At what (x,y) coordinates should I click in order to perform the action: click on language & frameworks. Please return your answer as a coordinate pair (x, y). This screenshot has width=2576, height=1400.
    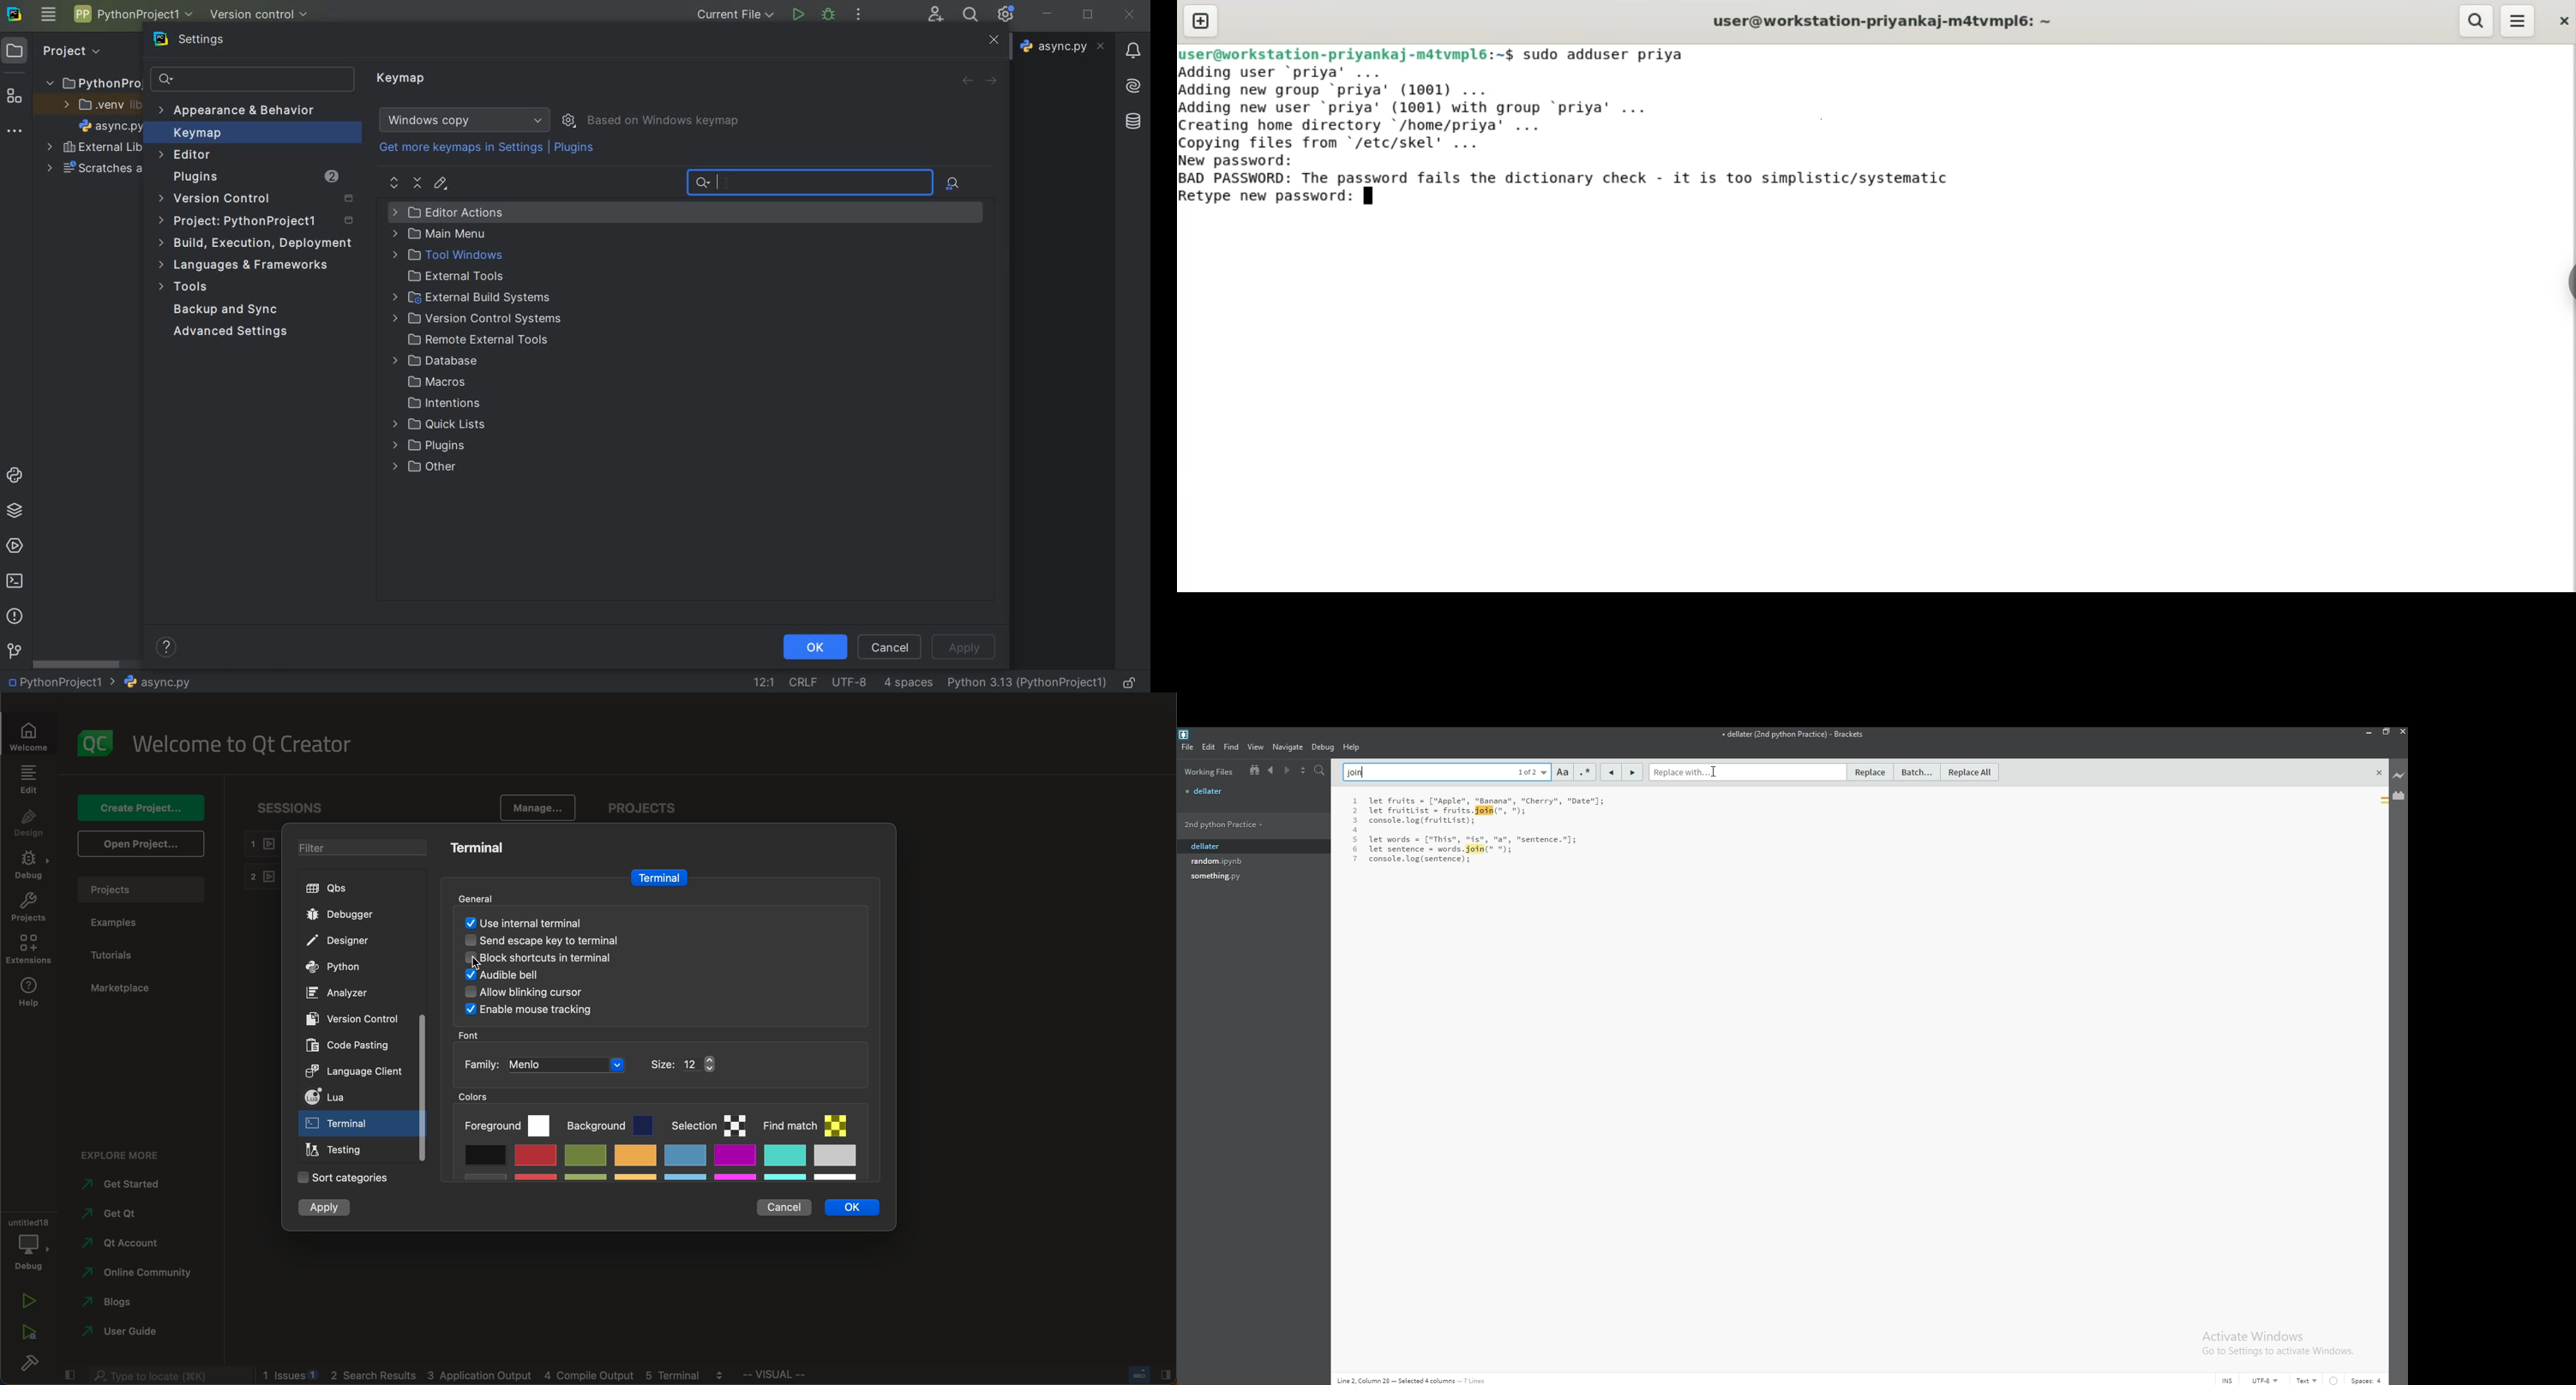
    Looking at the image, I should click on (245, 266).